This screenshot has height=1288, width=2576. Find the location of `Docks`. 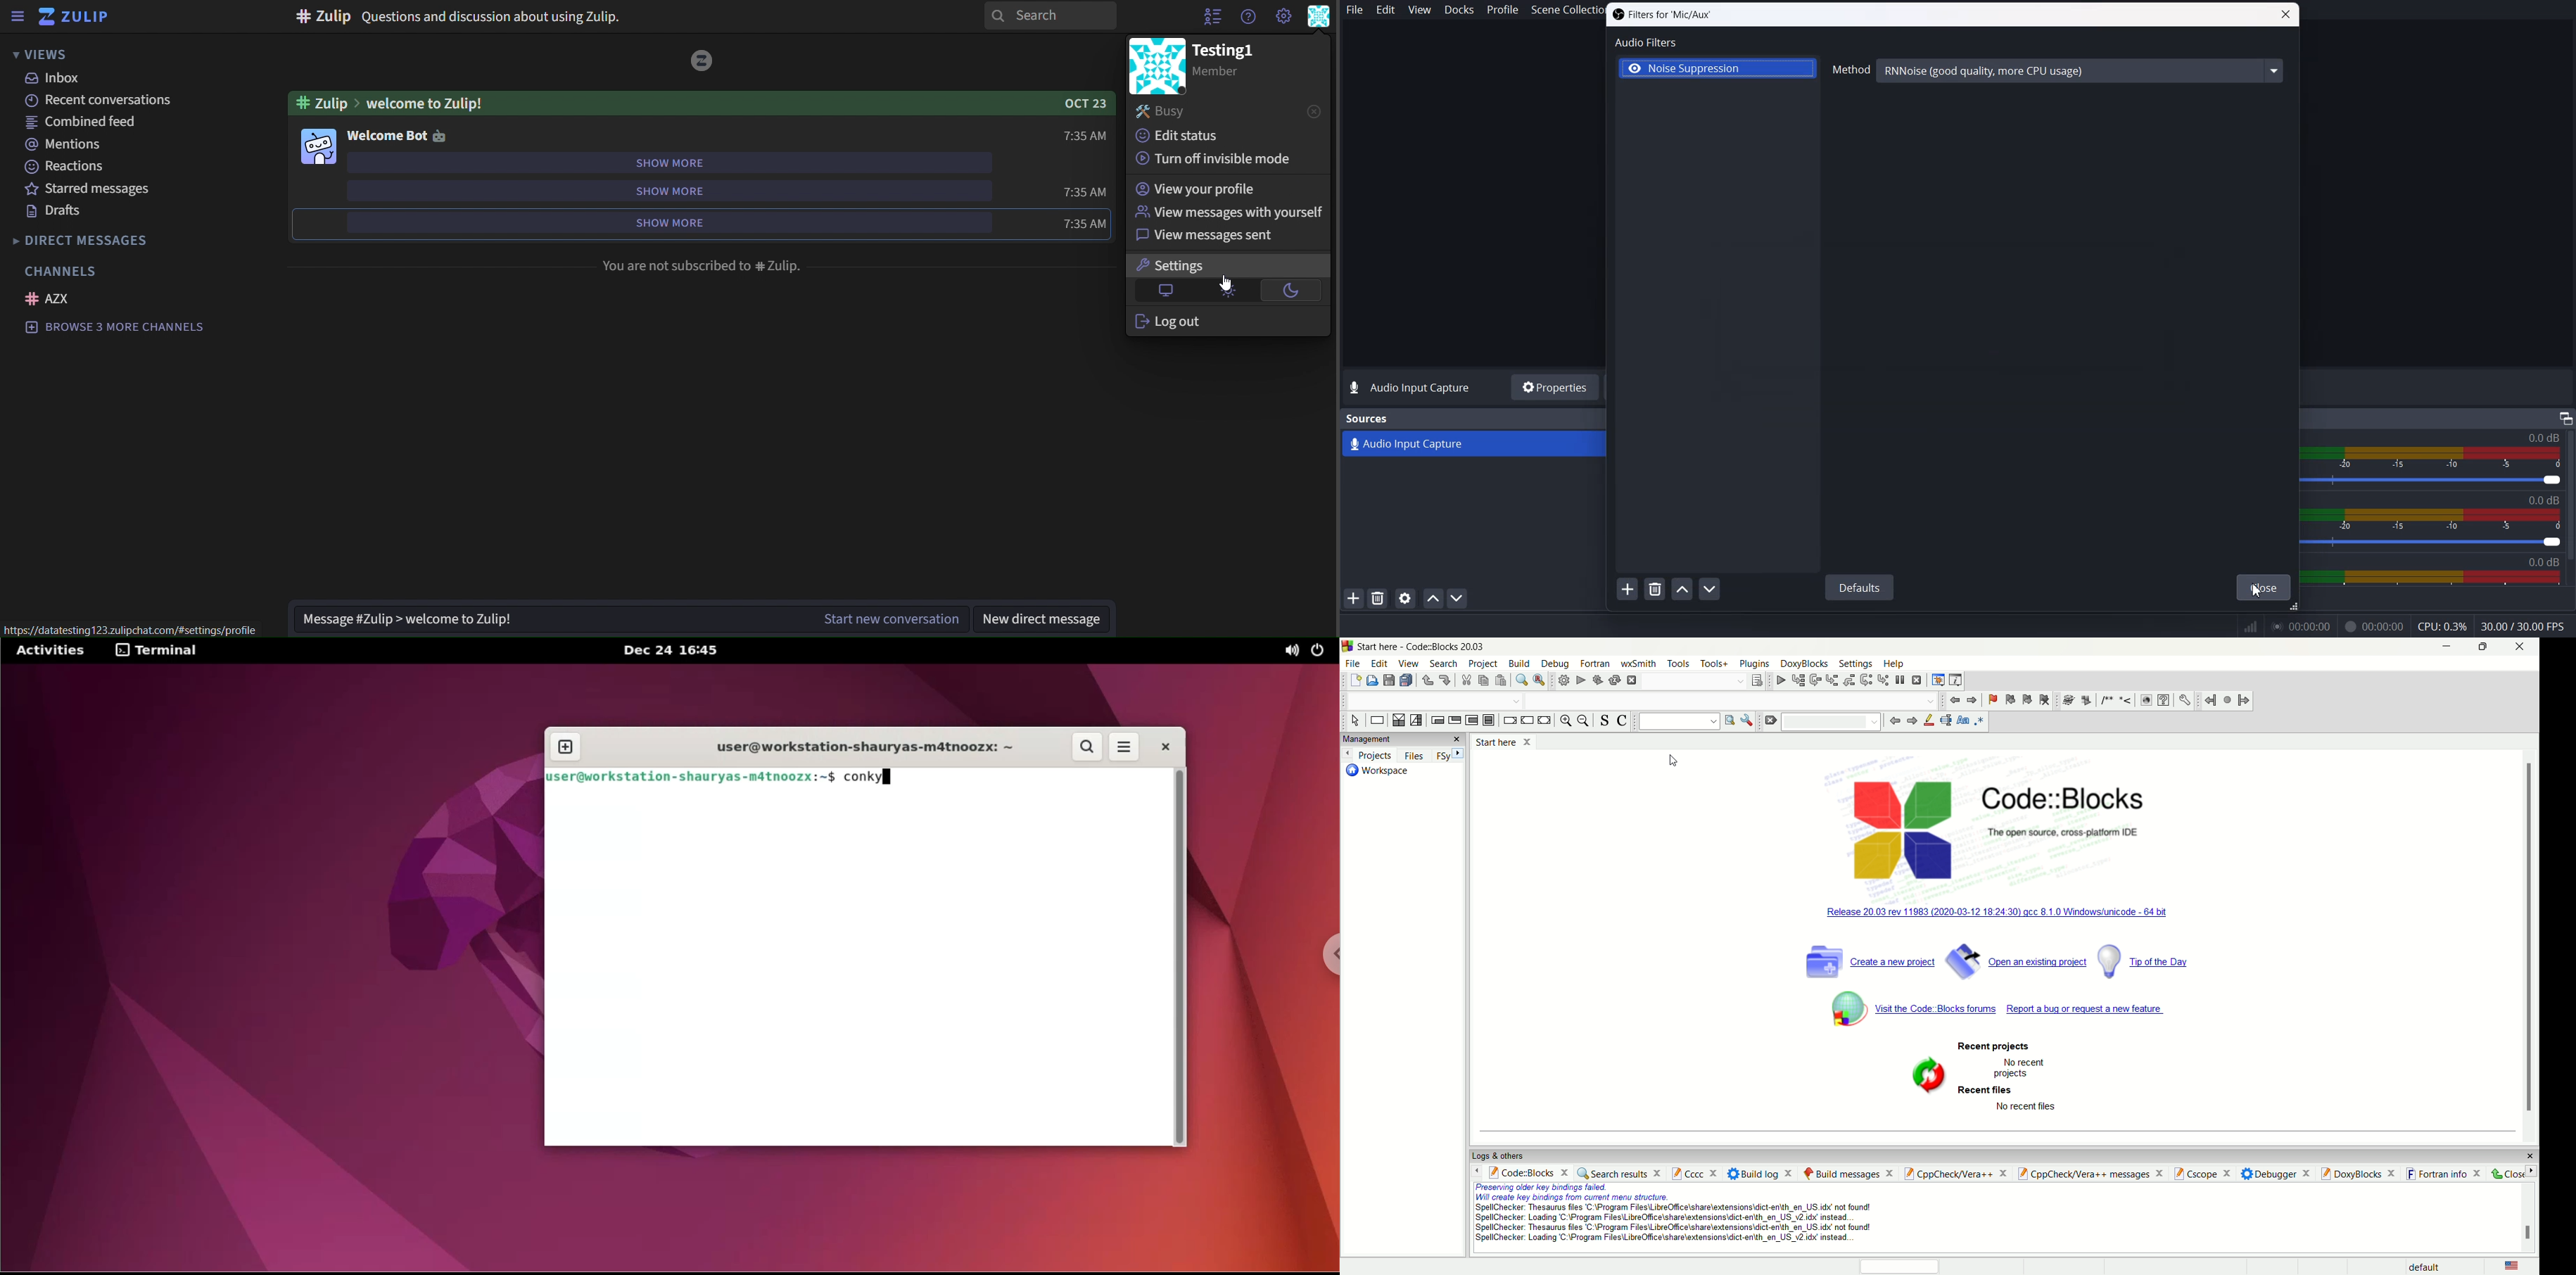

Docks is located at coordinates (1459, 10).